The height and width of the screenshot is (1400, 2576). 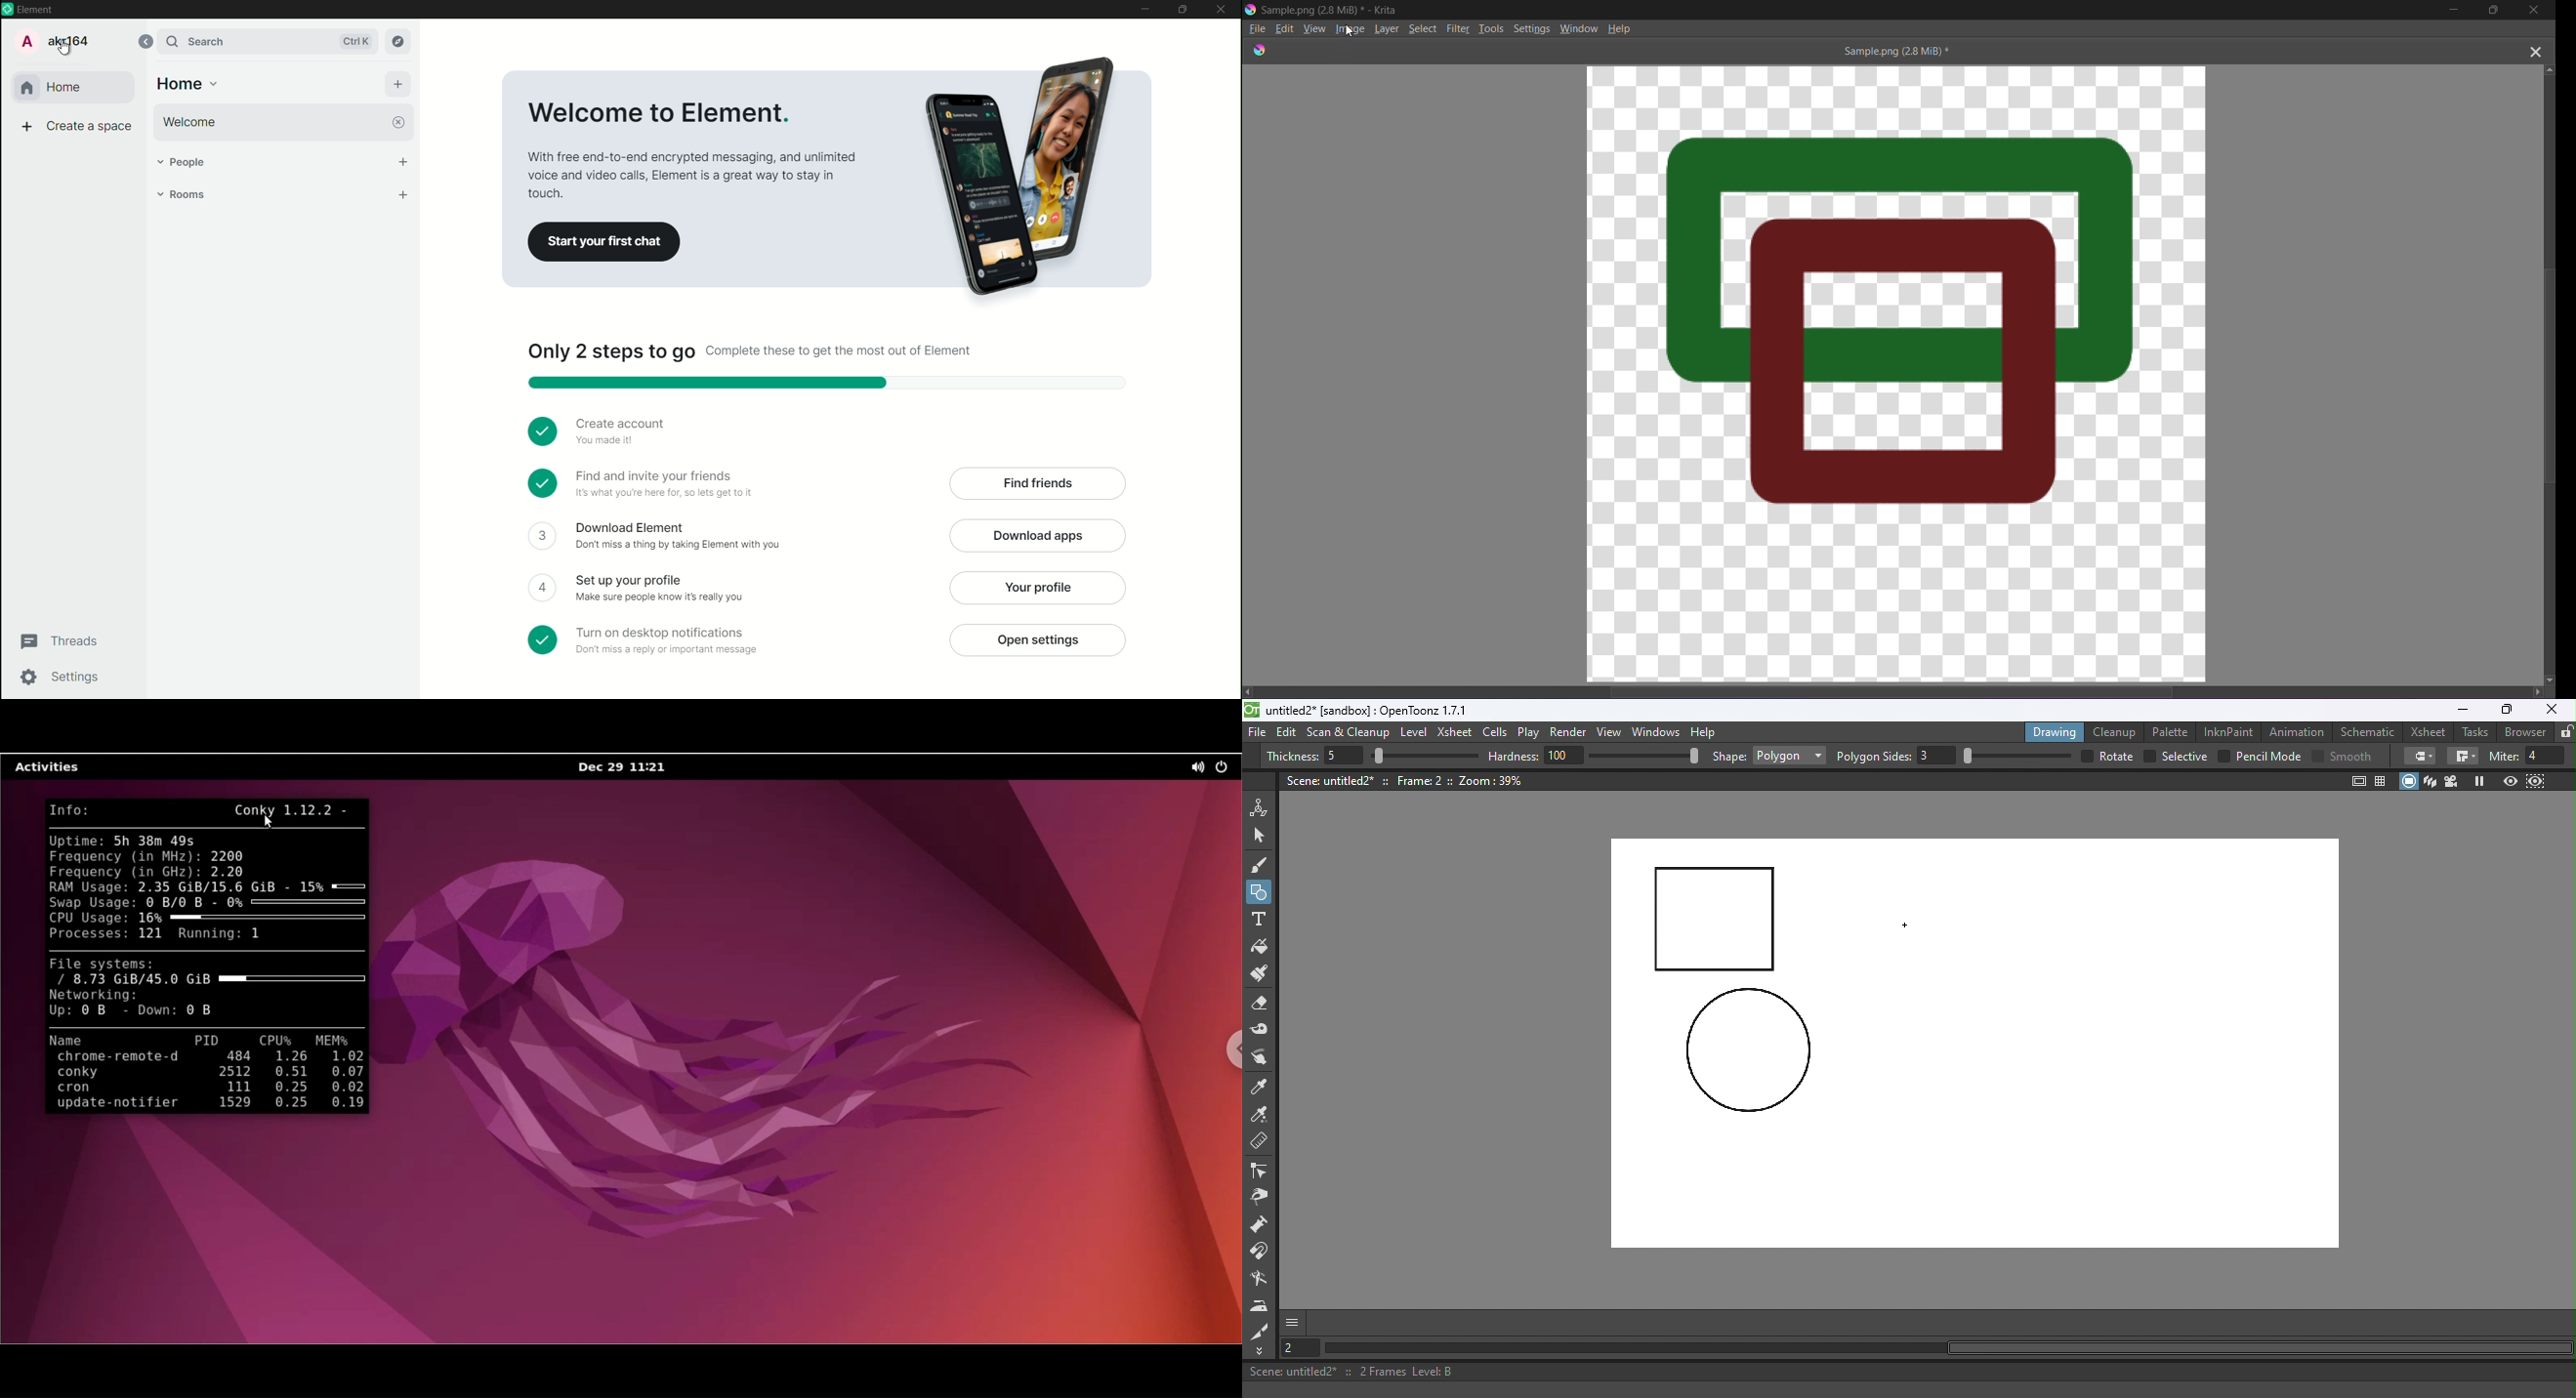 I want to click on Selection tool, so click(x=1263, y=835).